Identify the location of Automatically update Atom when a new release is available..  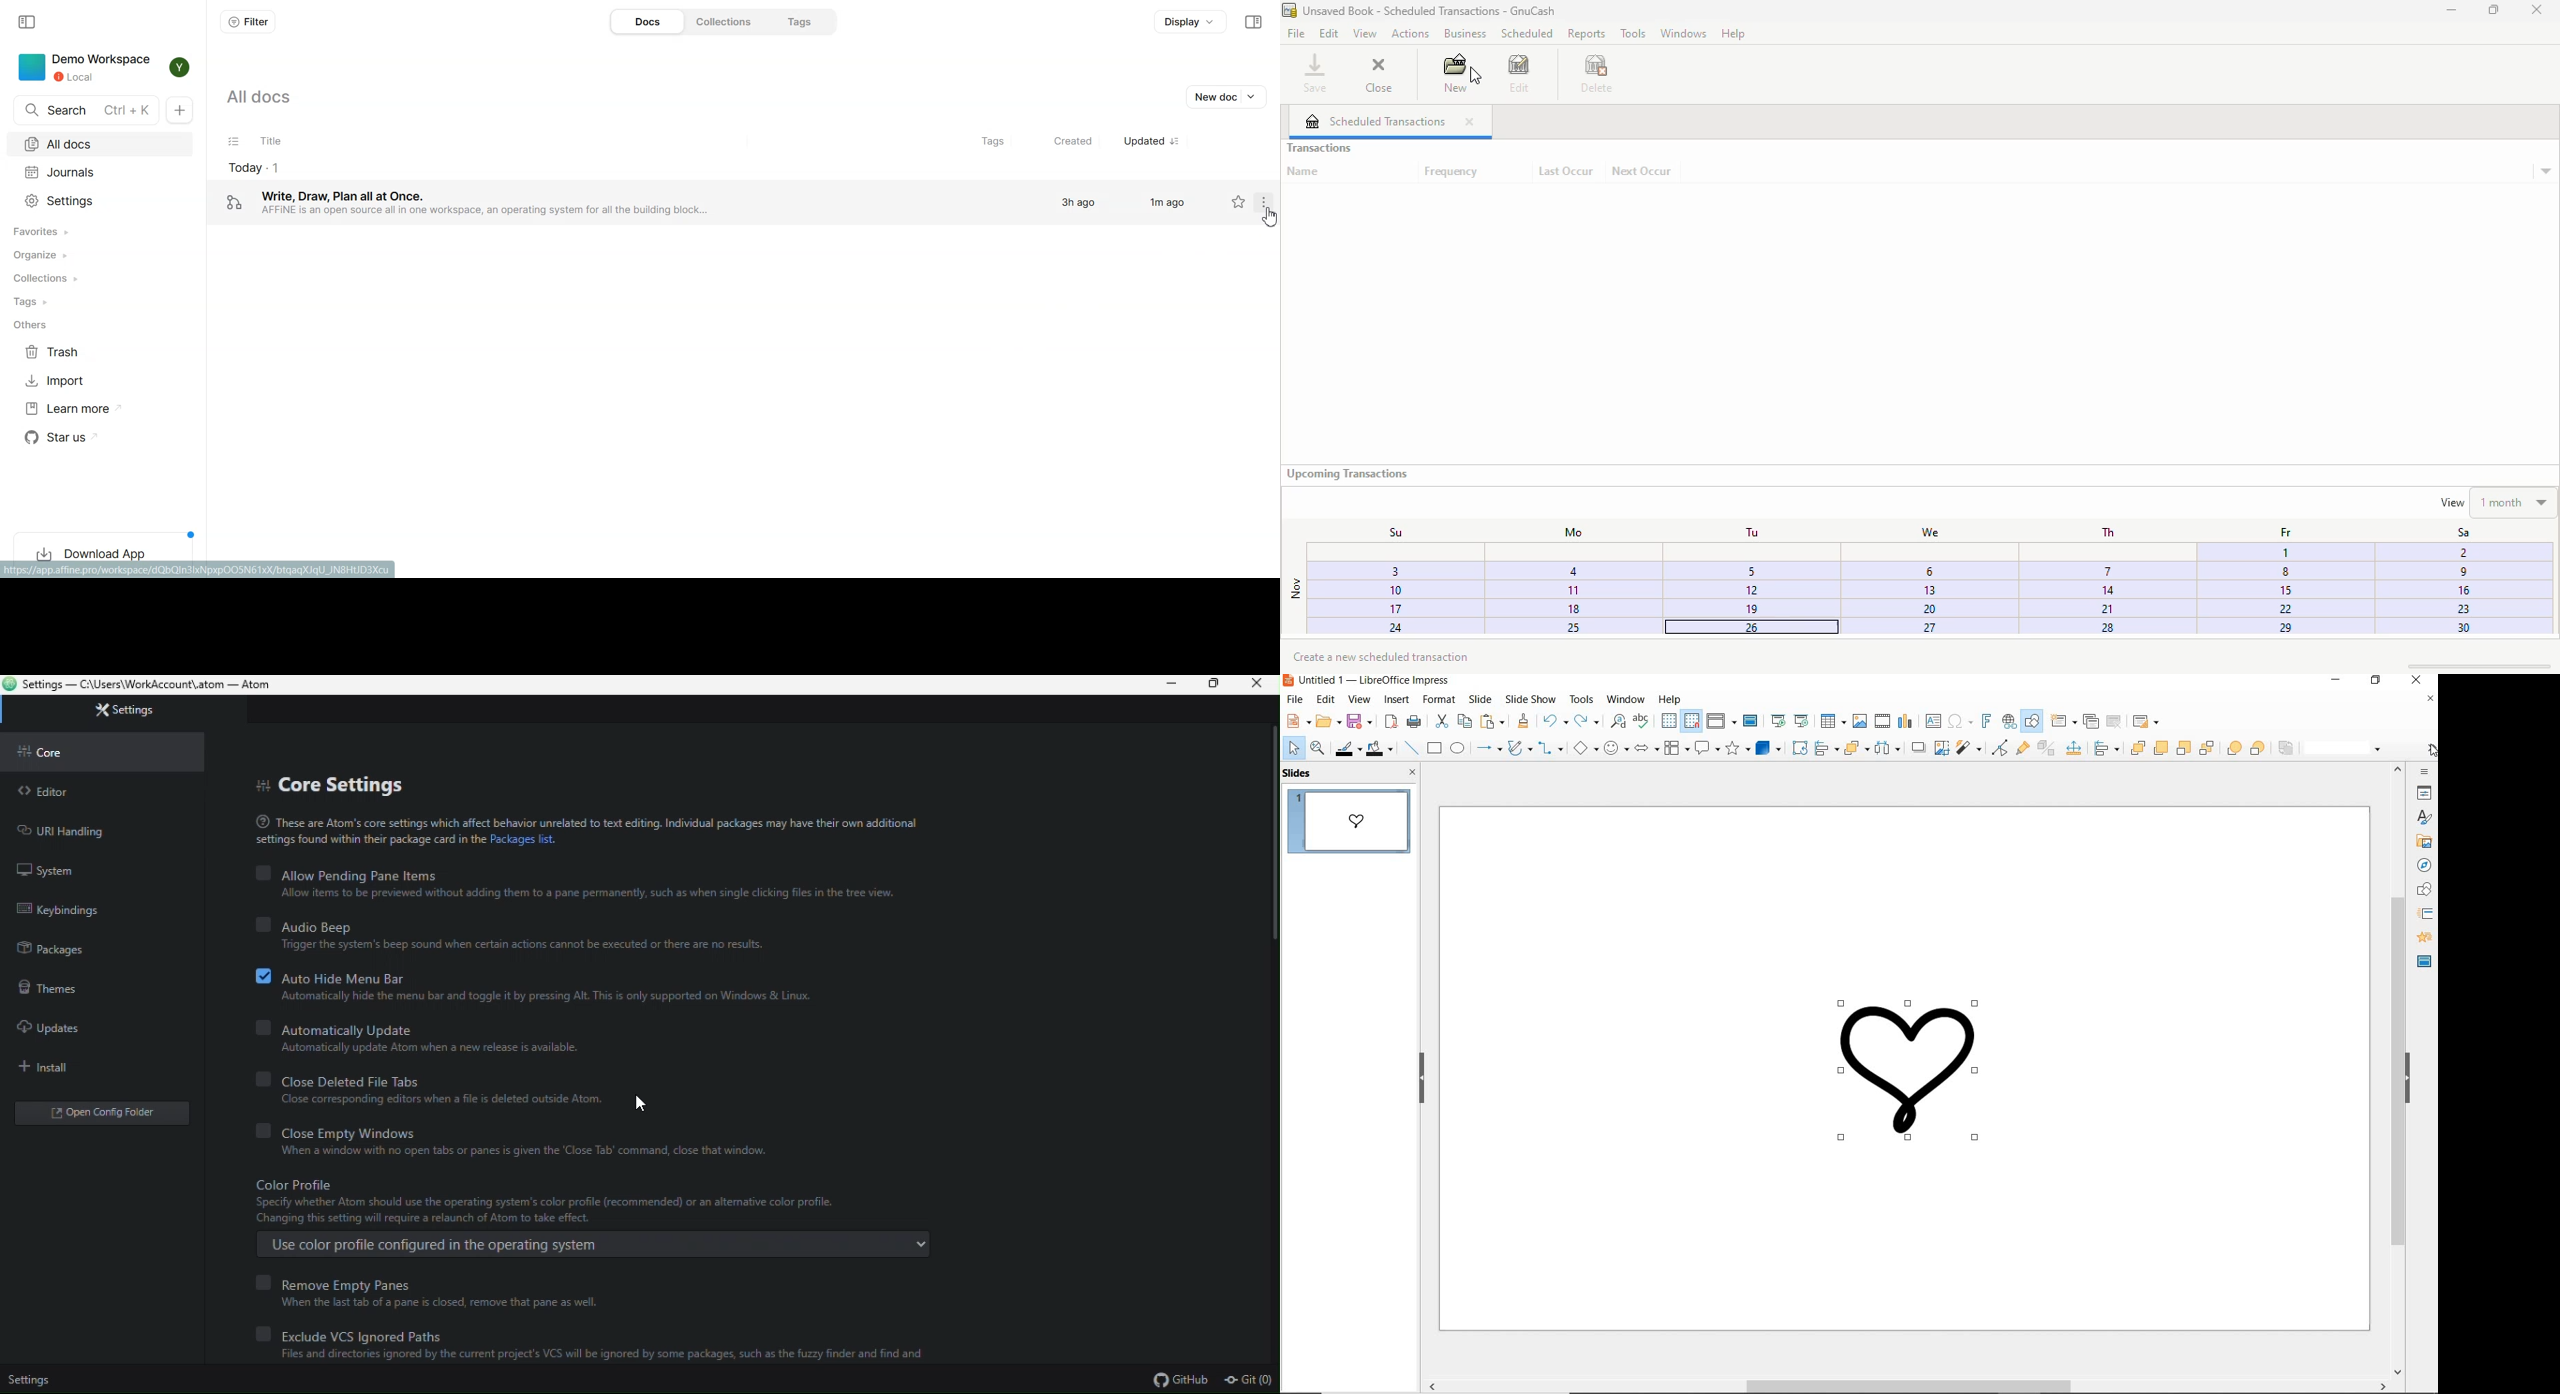
(432, 1047).